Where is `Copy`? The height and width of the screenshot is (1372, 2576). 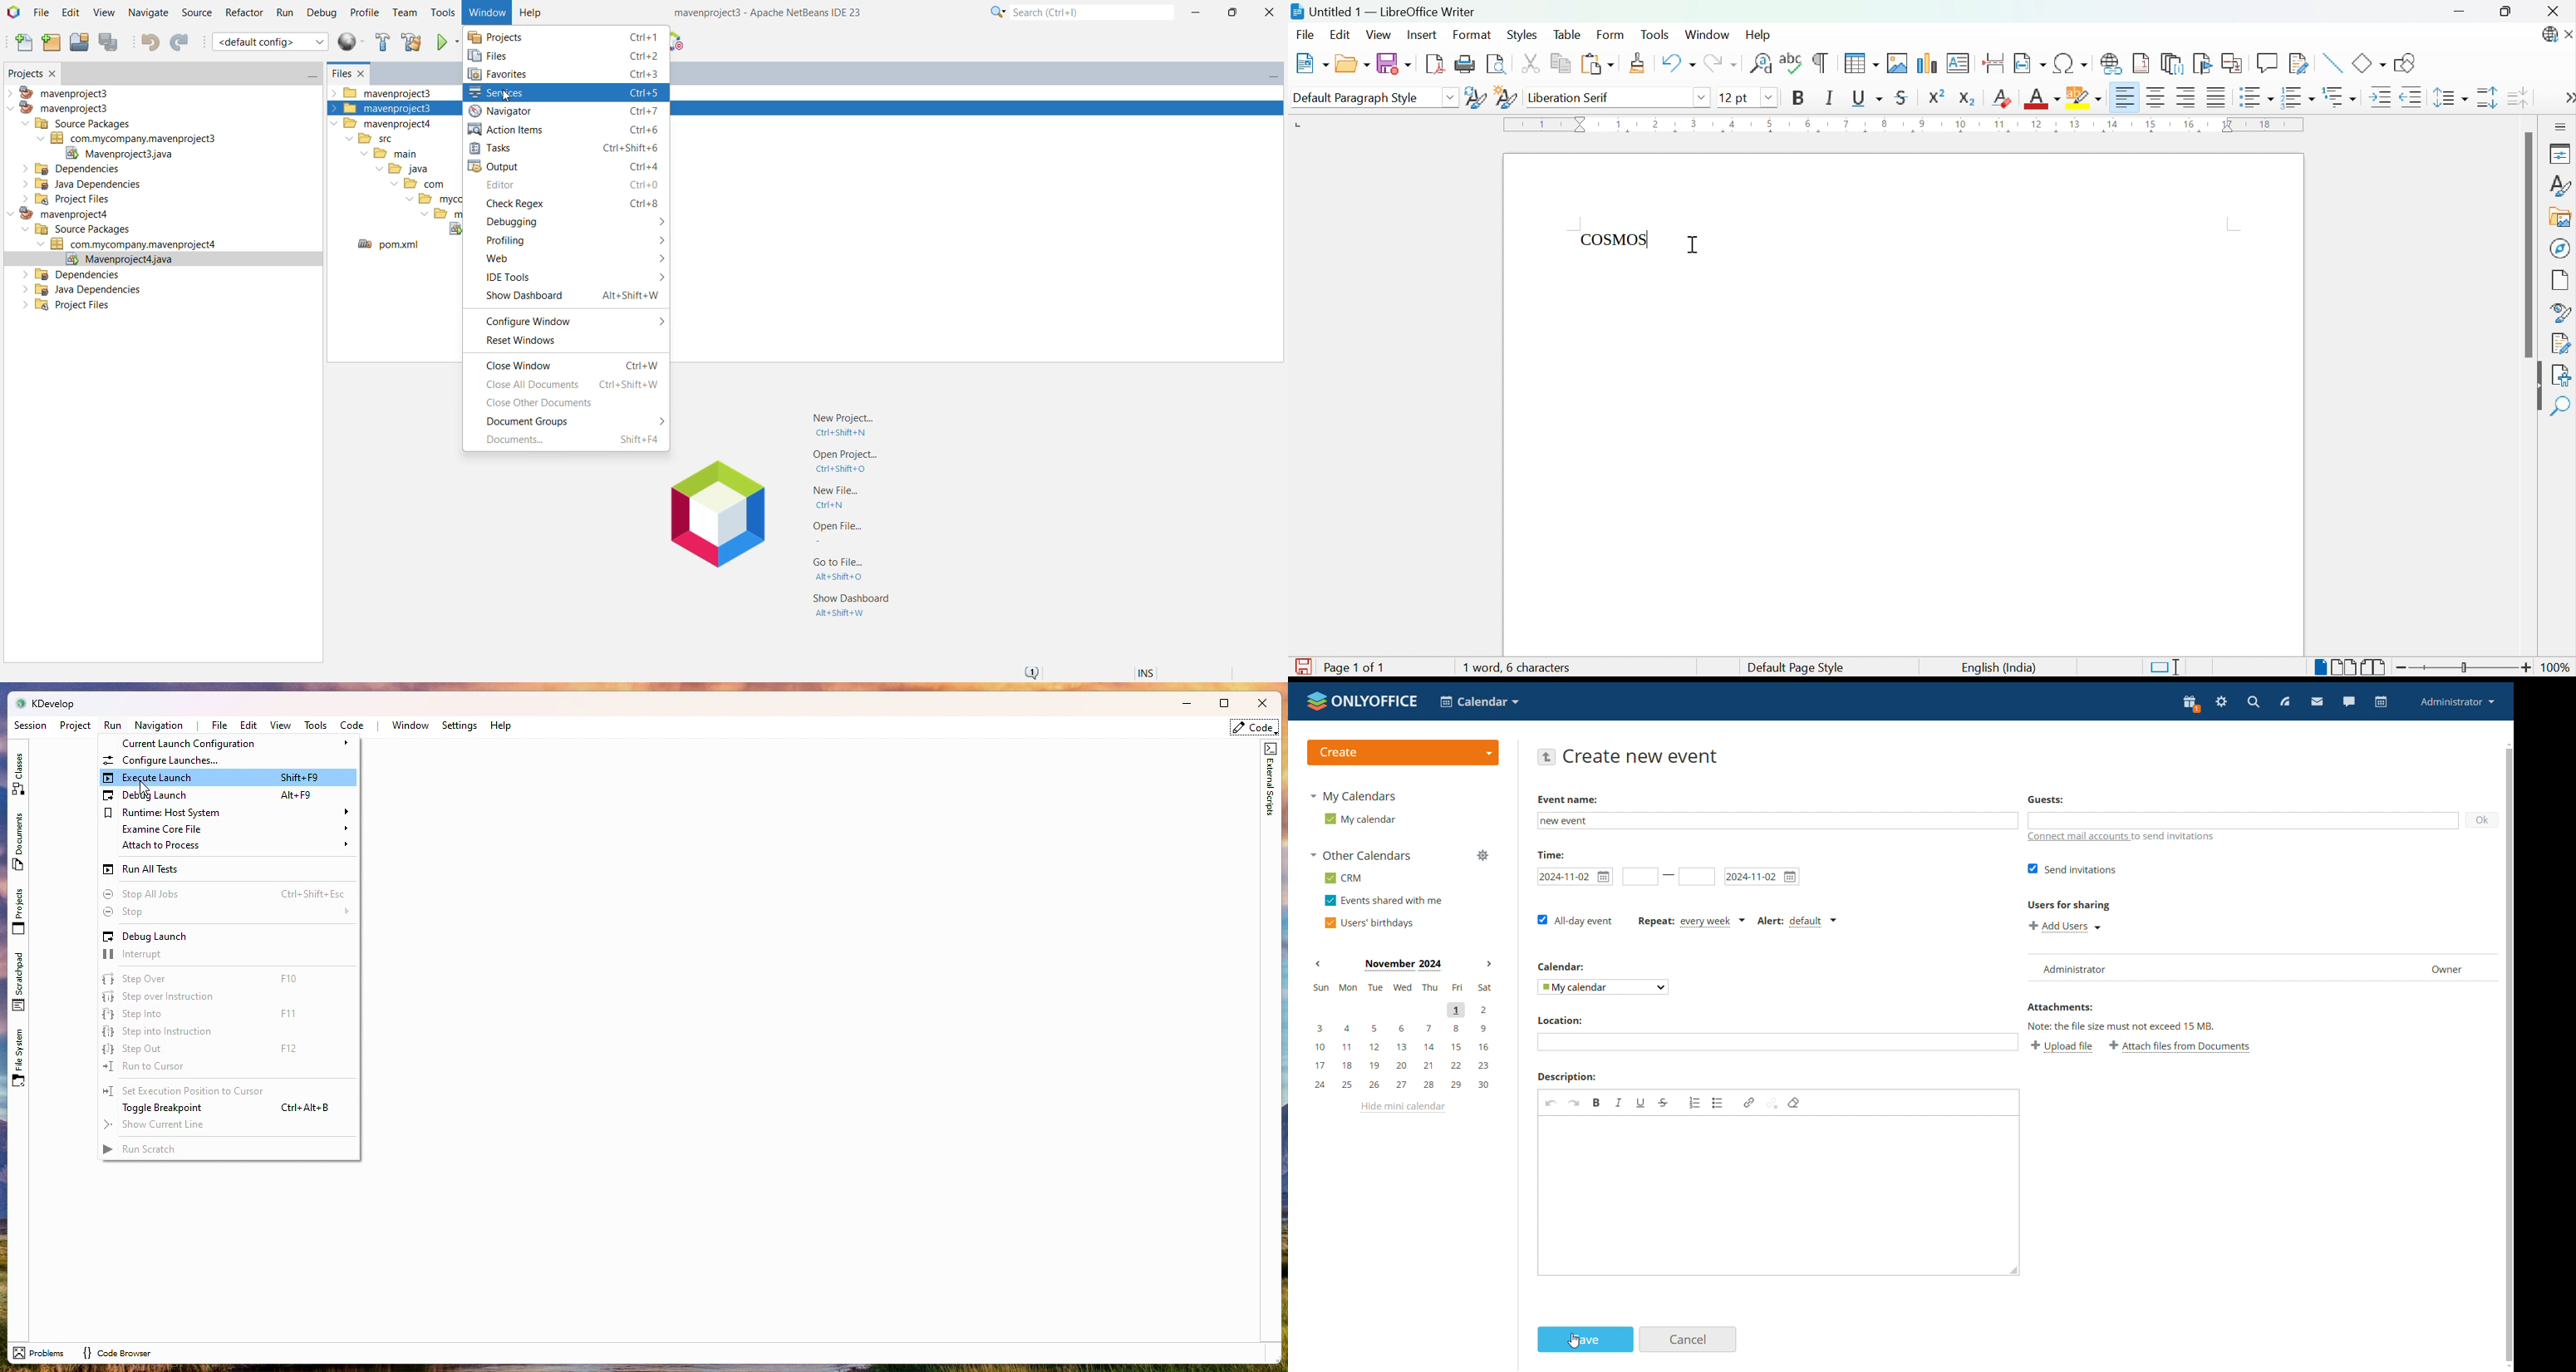 Copy is located at coordinates (1559, 64).